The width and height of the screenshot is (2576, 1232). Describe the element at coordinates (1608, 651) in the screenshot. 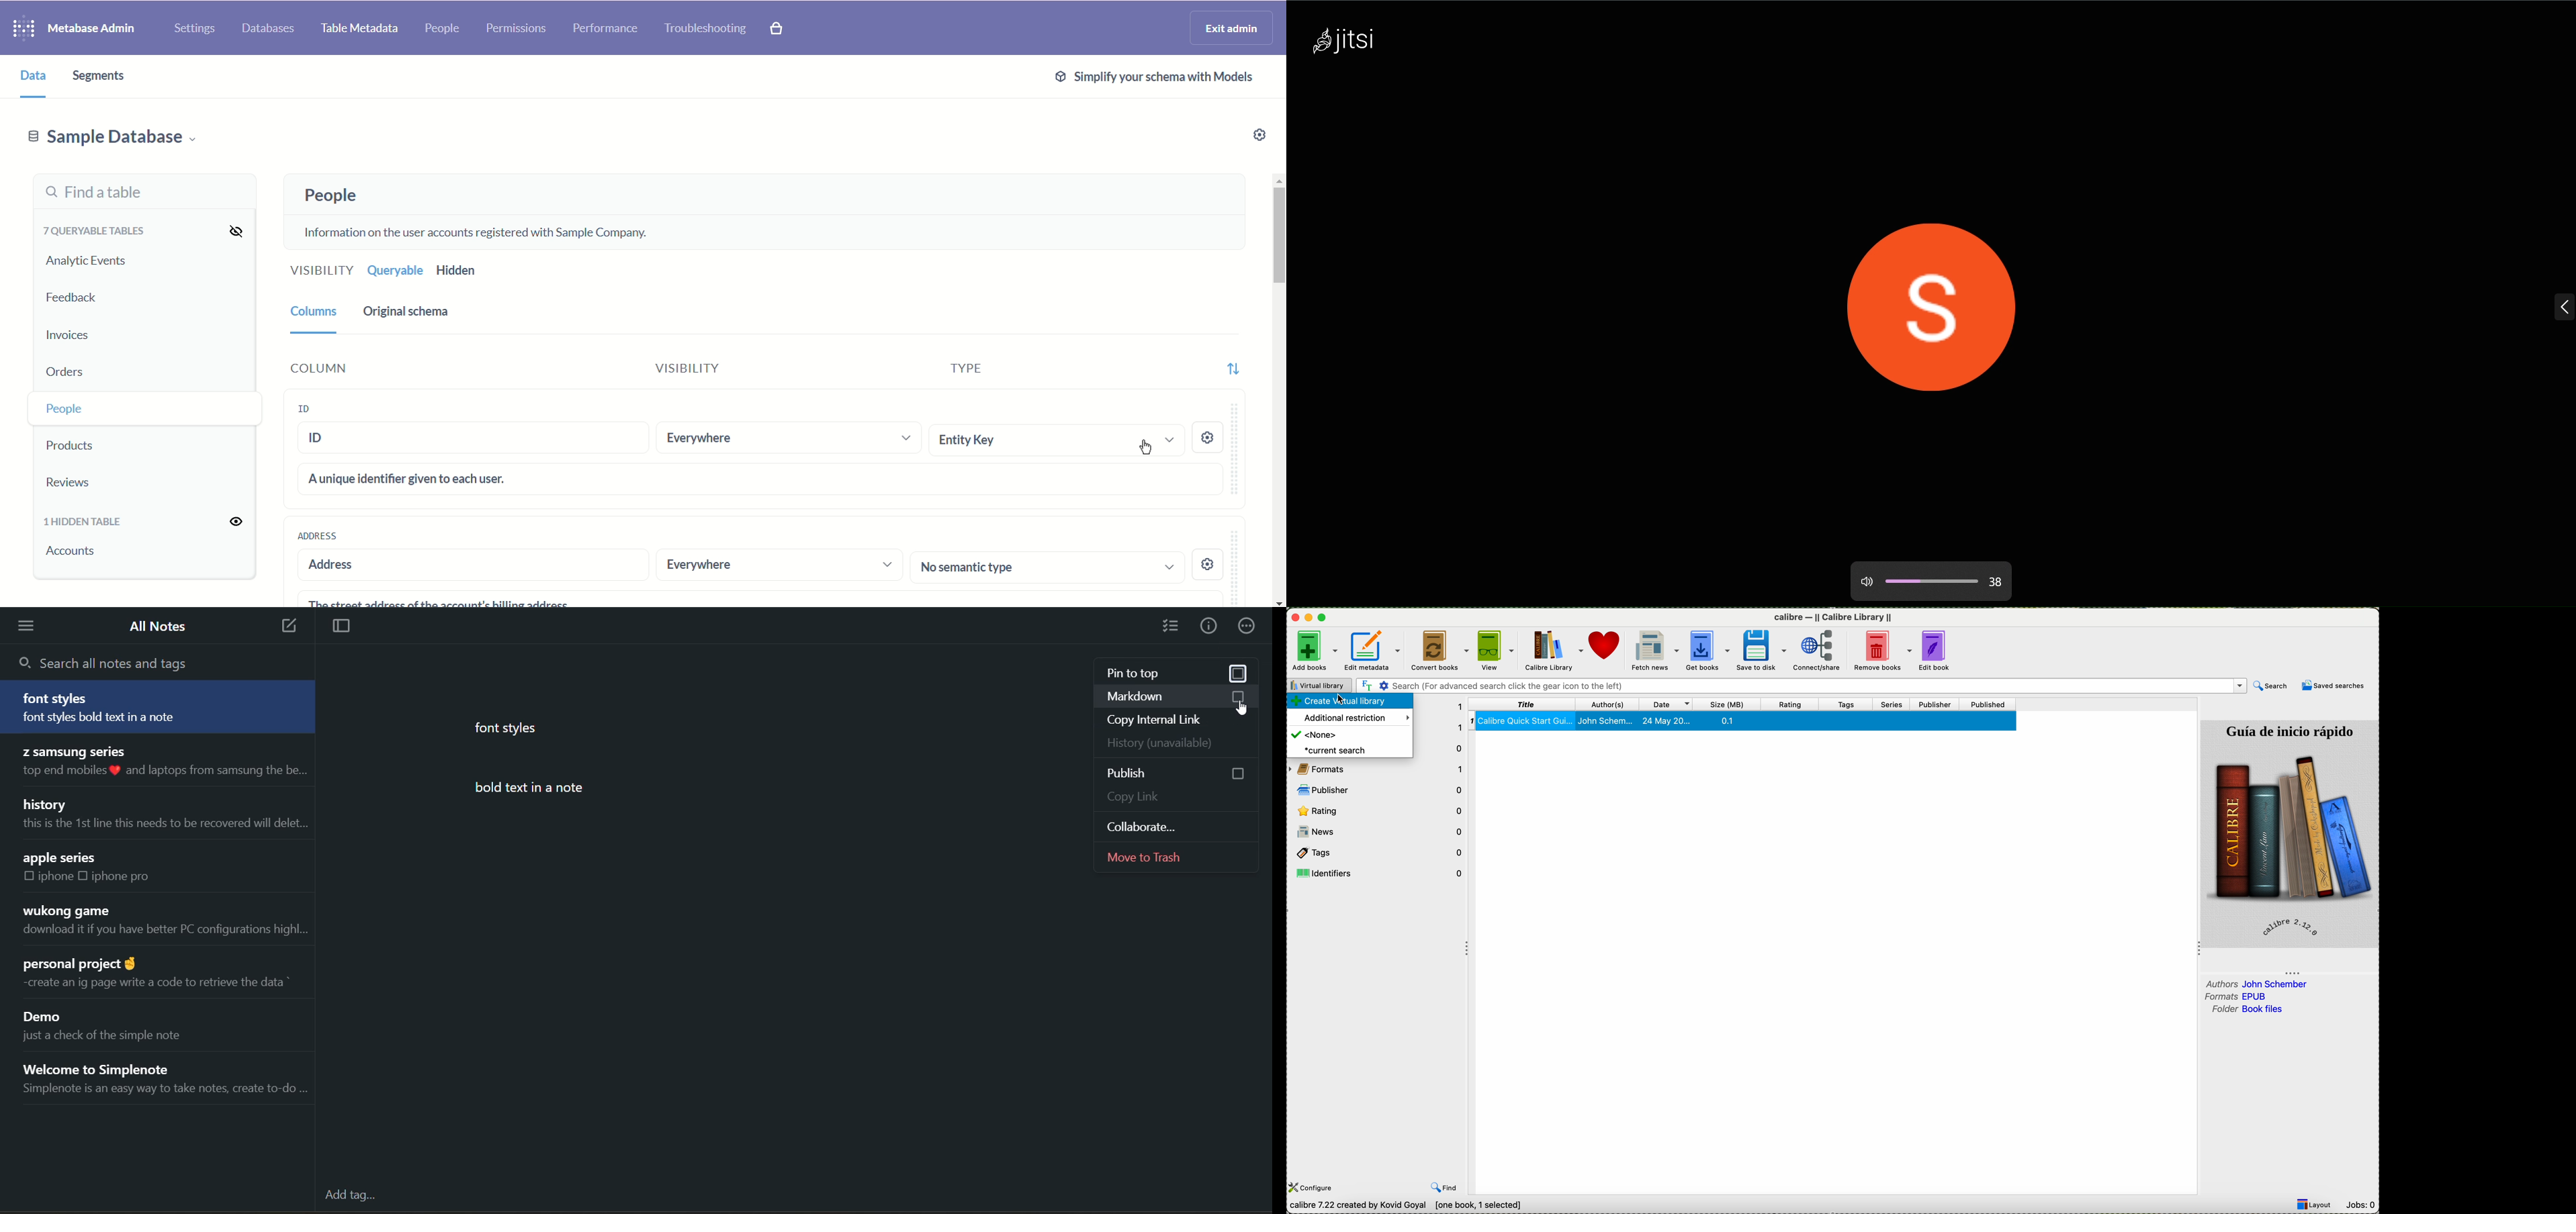

I see `donate` at that location.